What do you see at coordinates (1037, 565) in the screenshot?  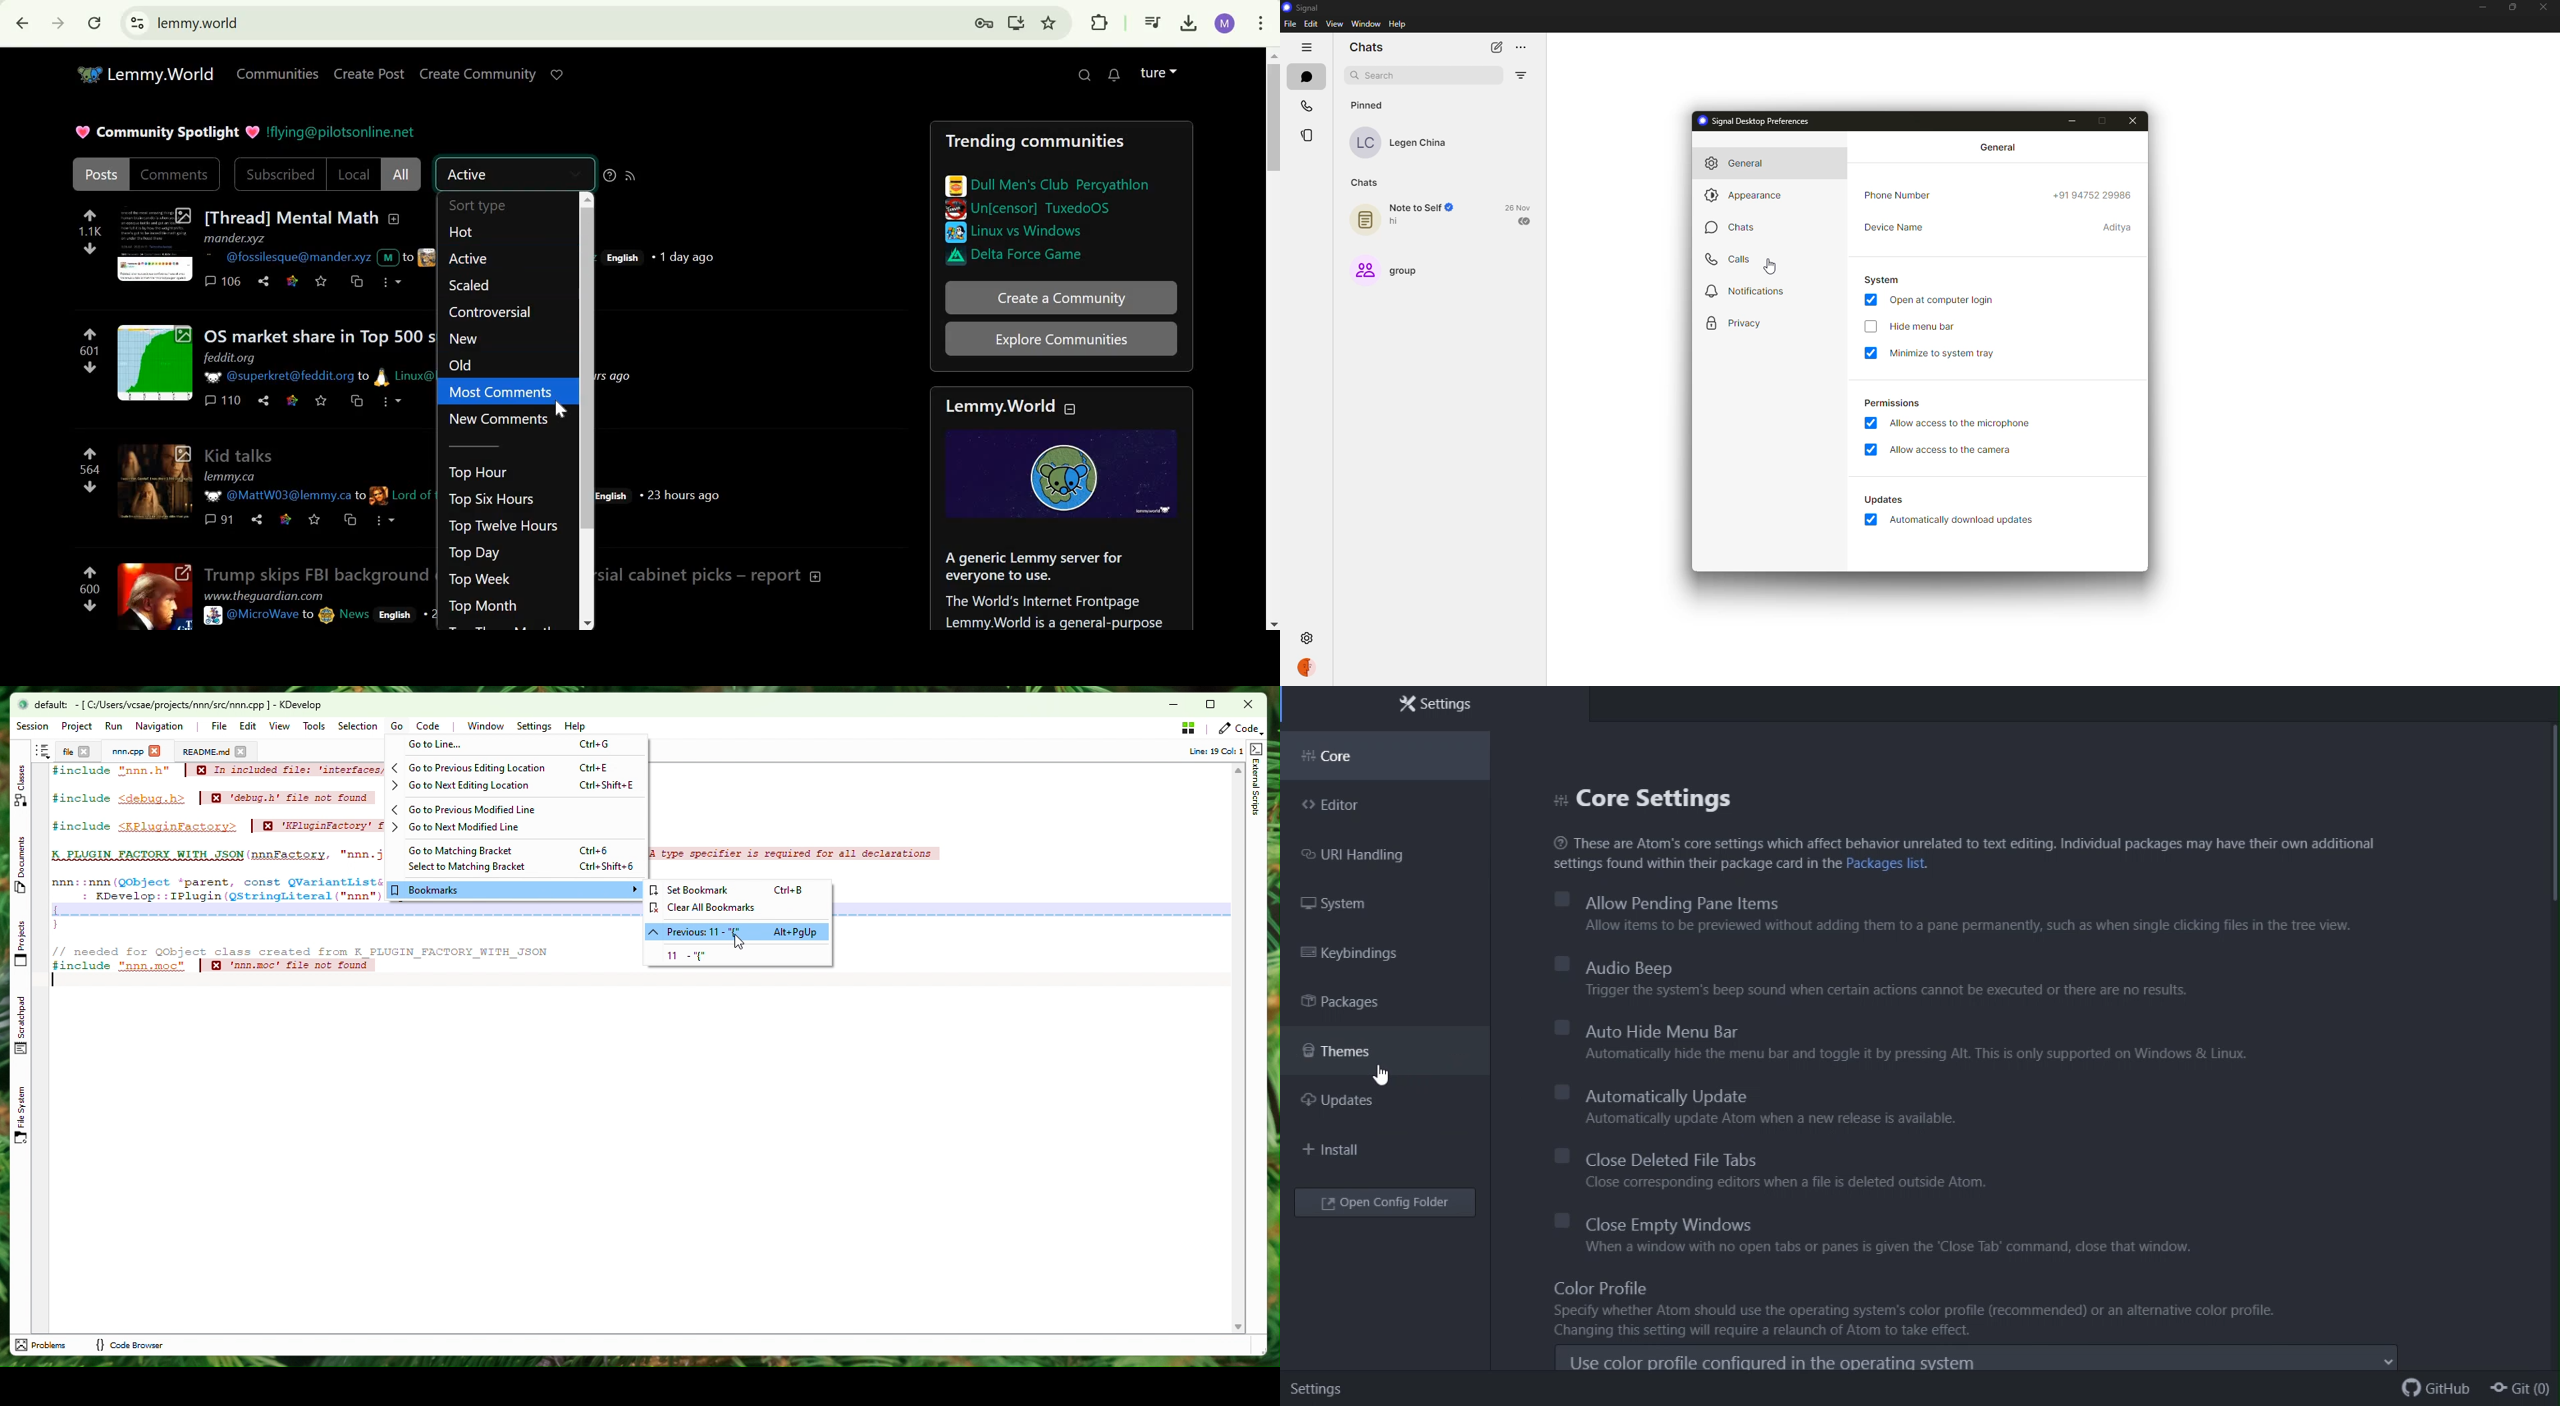 I see `A generic Lemmy server for everyone to use.` at bounding box center [1037, 565].